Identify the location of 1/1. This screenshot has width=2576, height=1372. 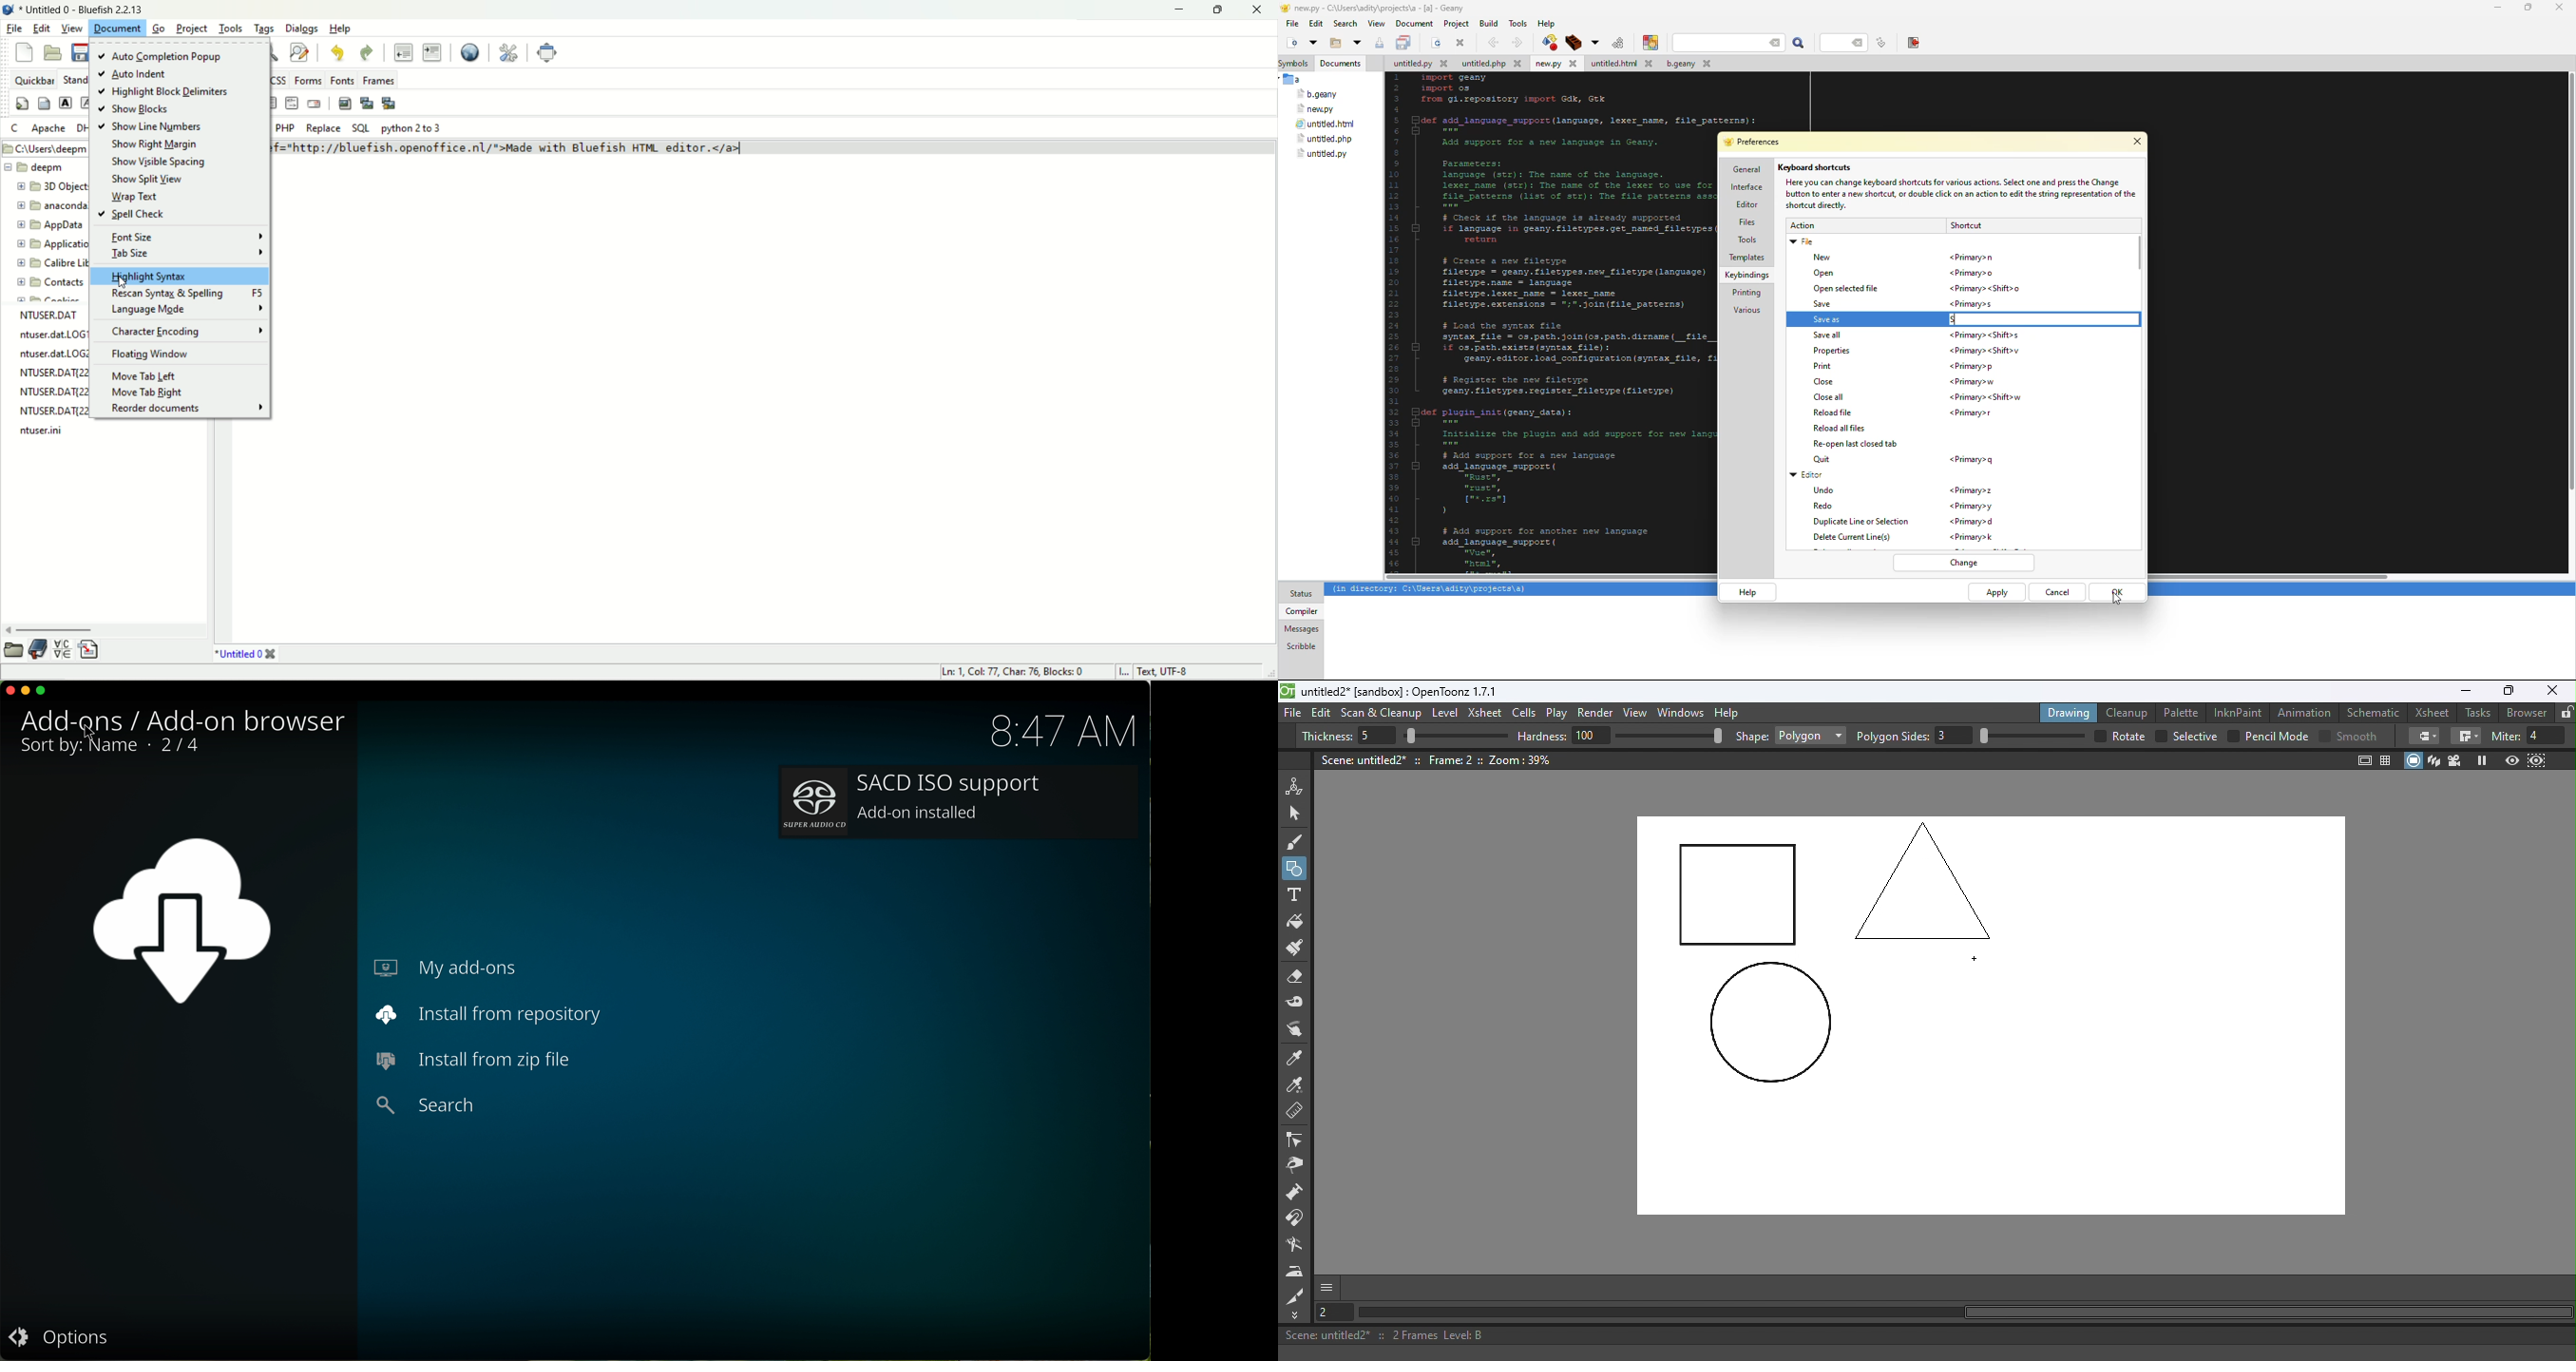
(180, 746).